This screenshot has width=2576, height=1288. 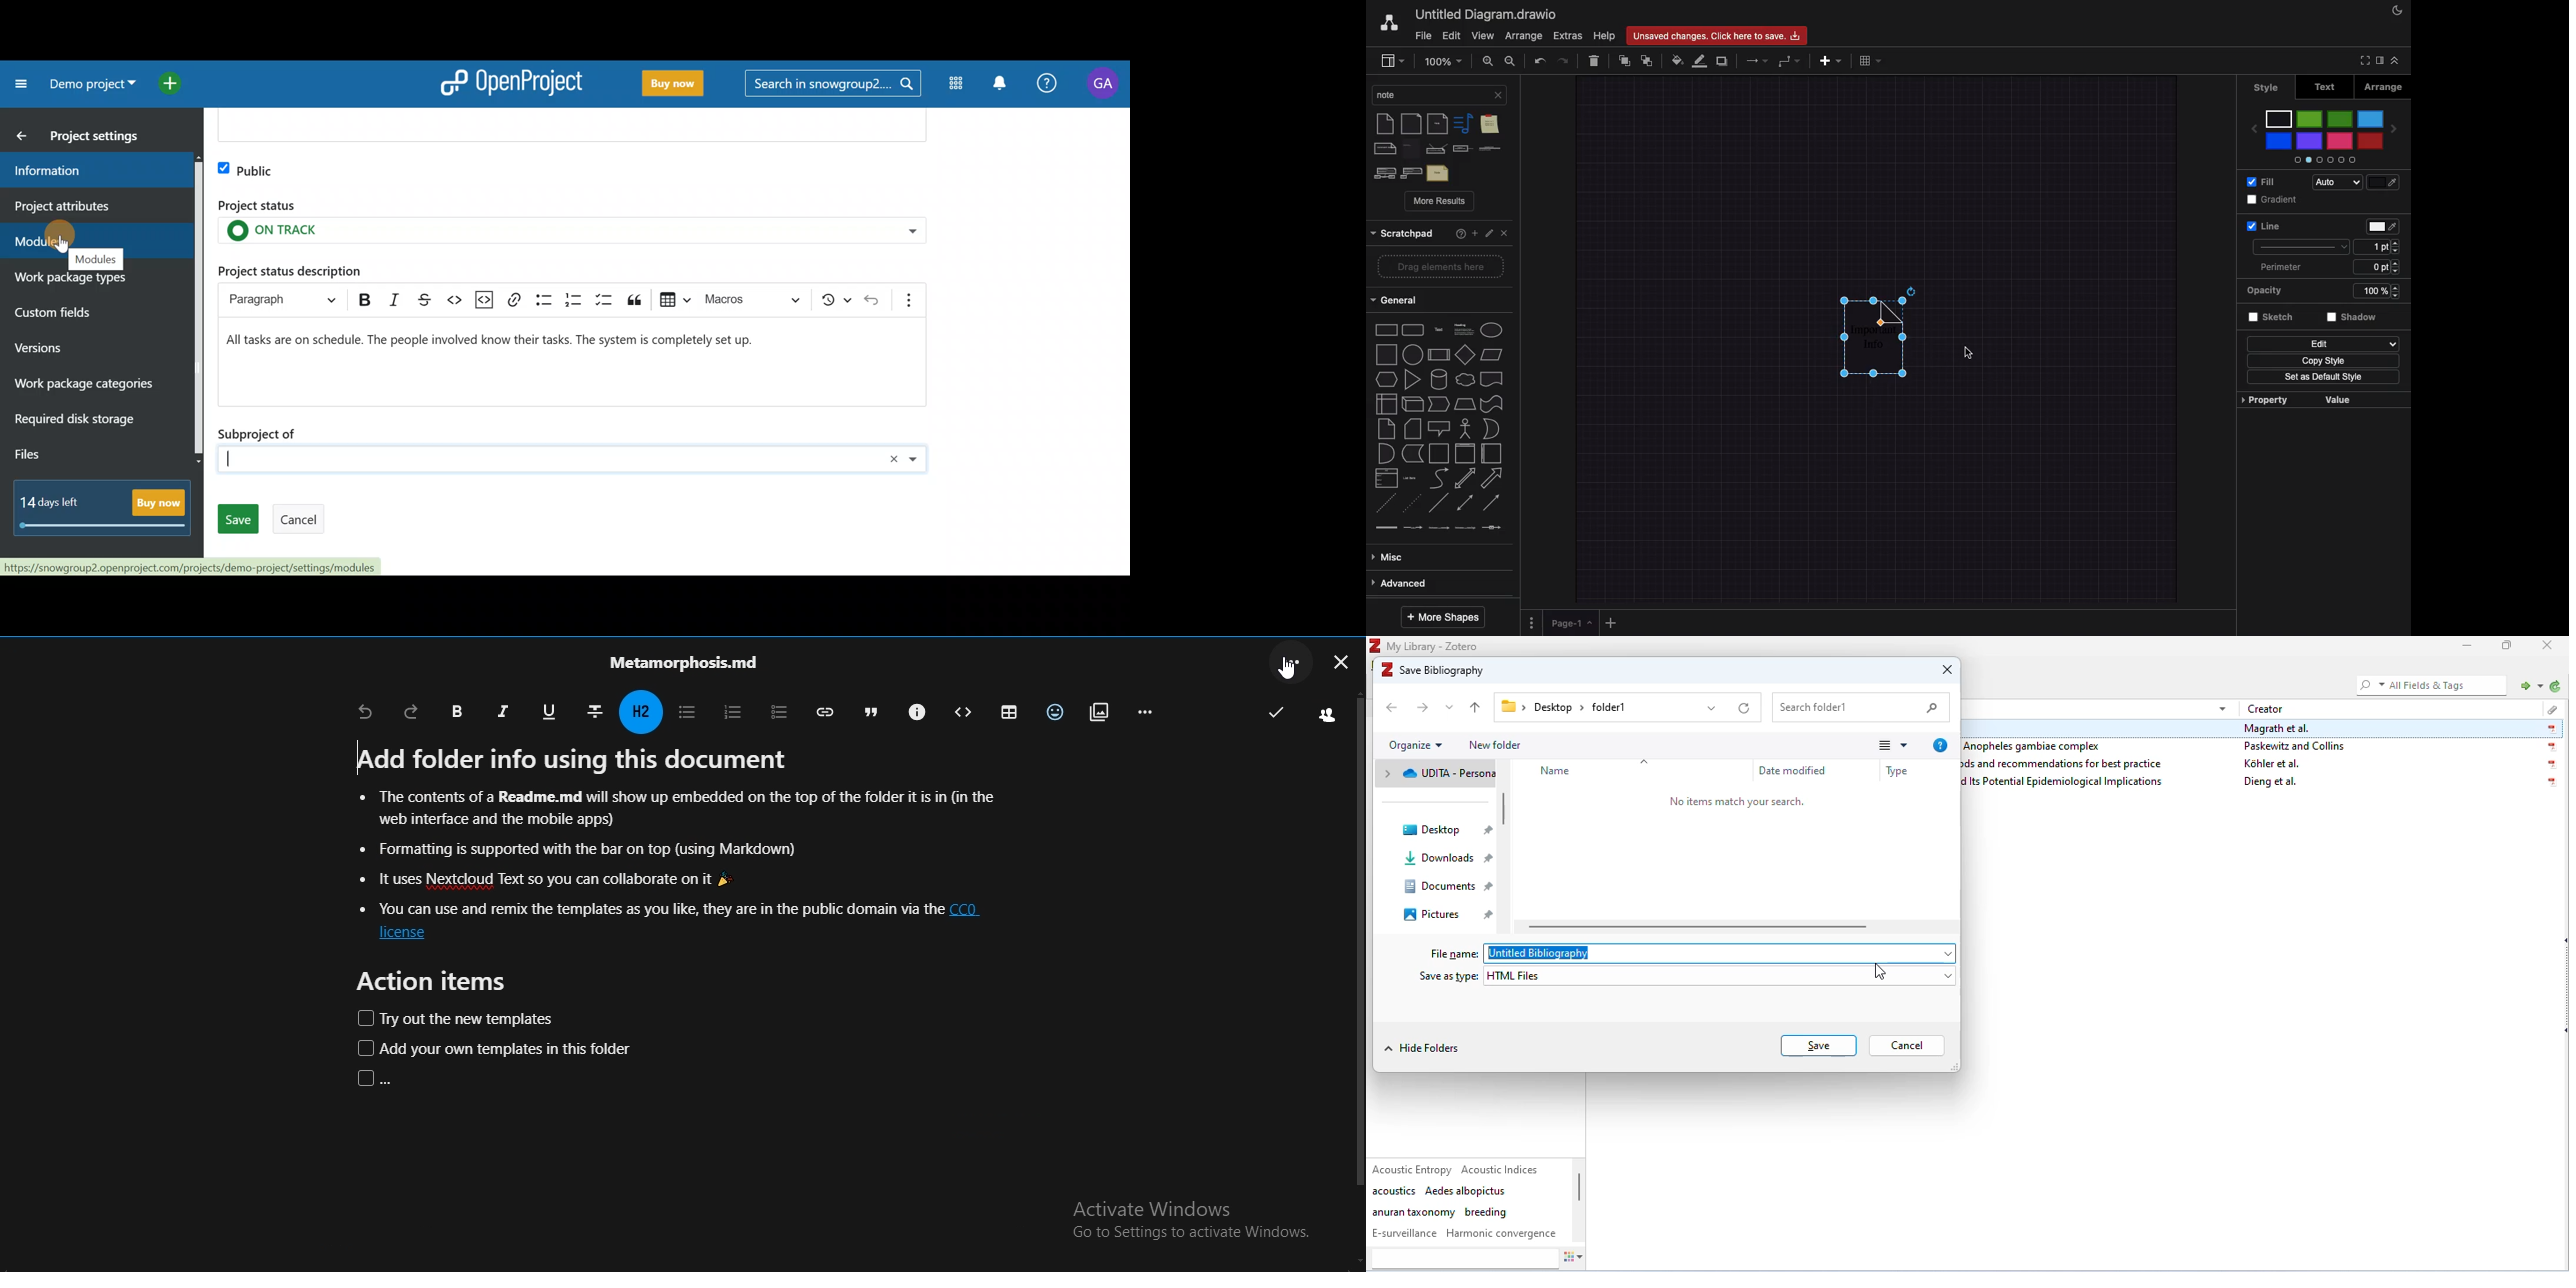 I want to click on cylinder, so click(x=1440, y=379).